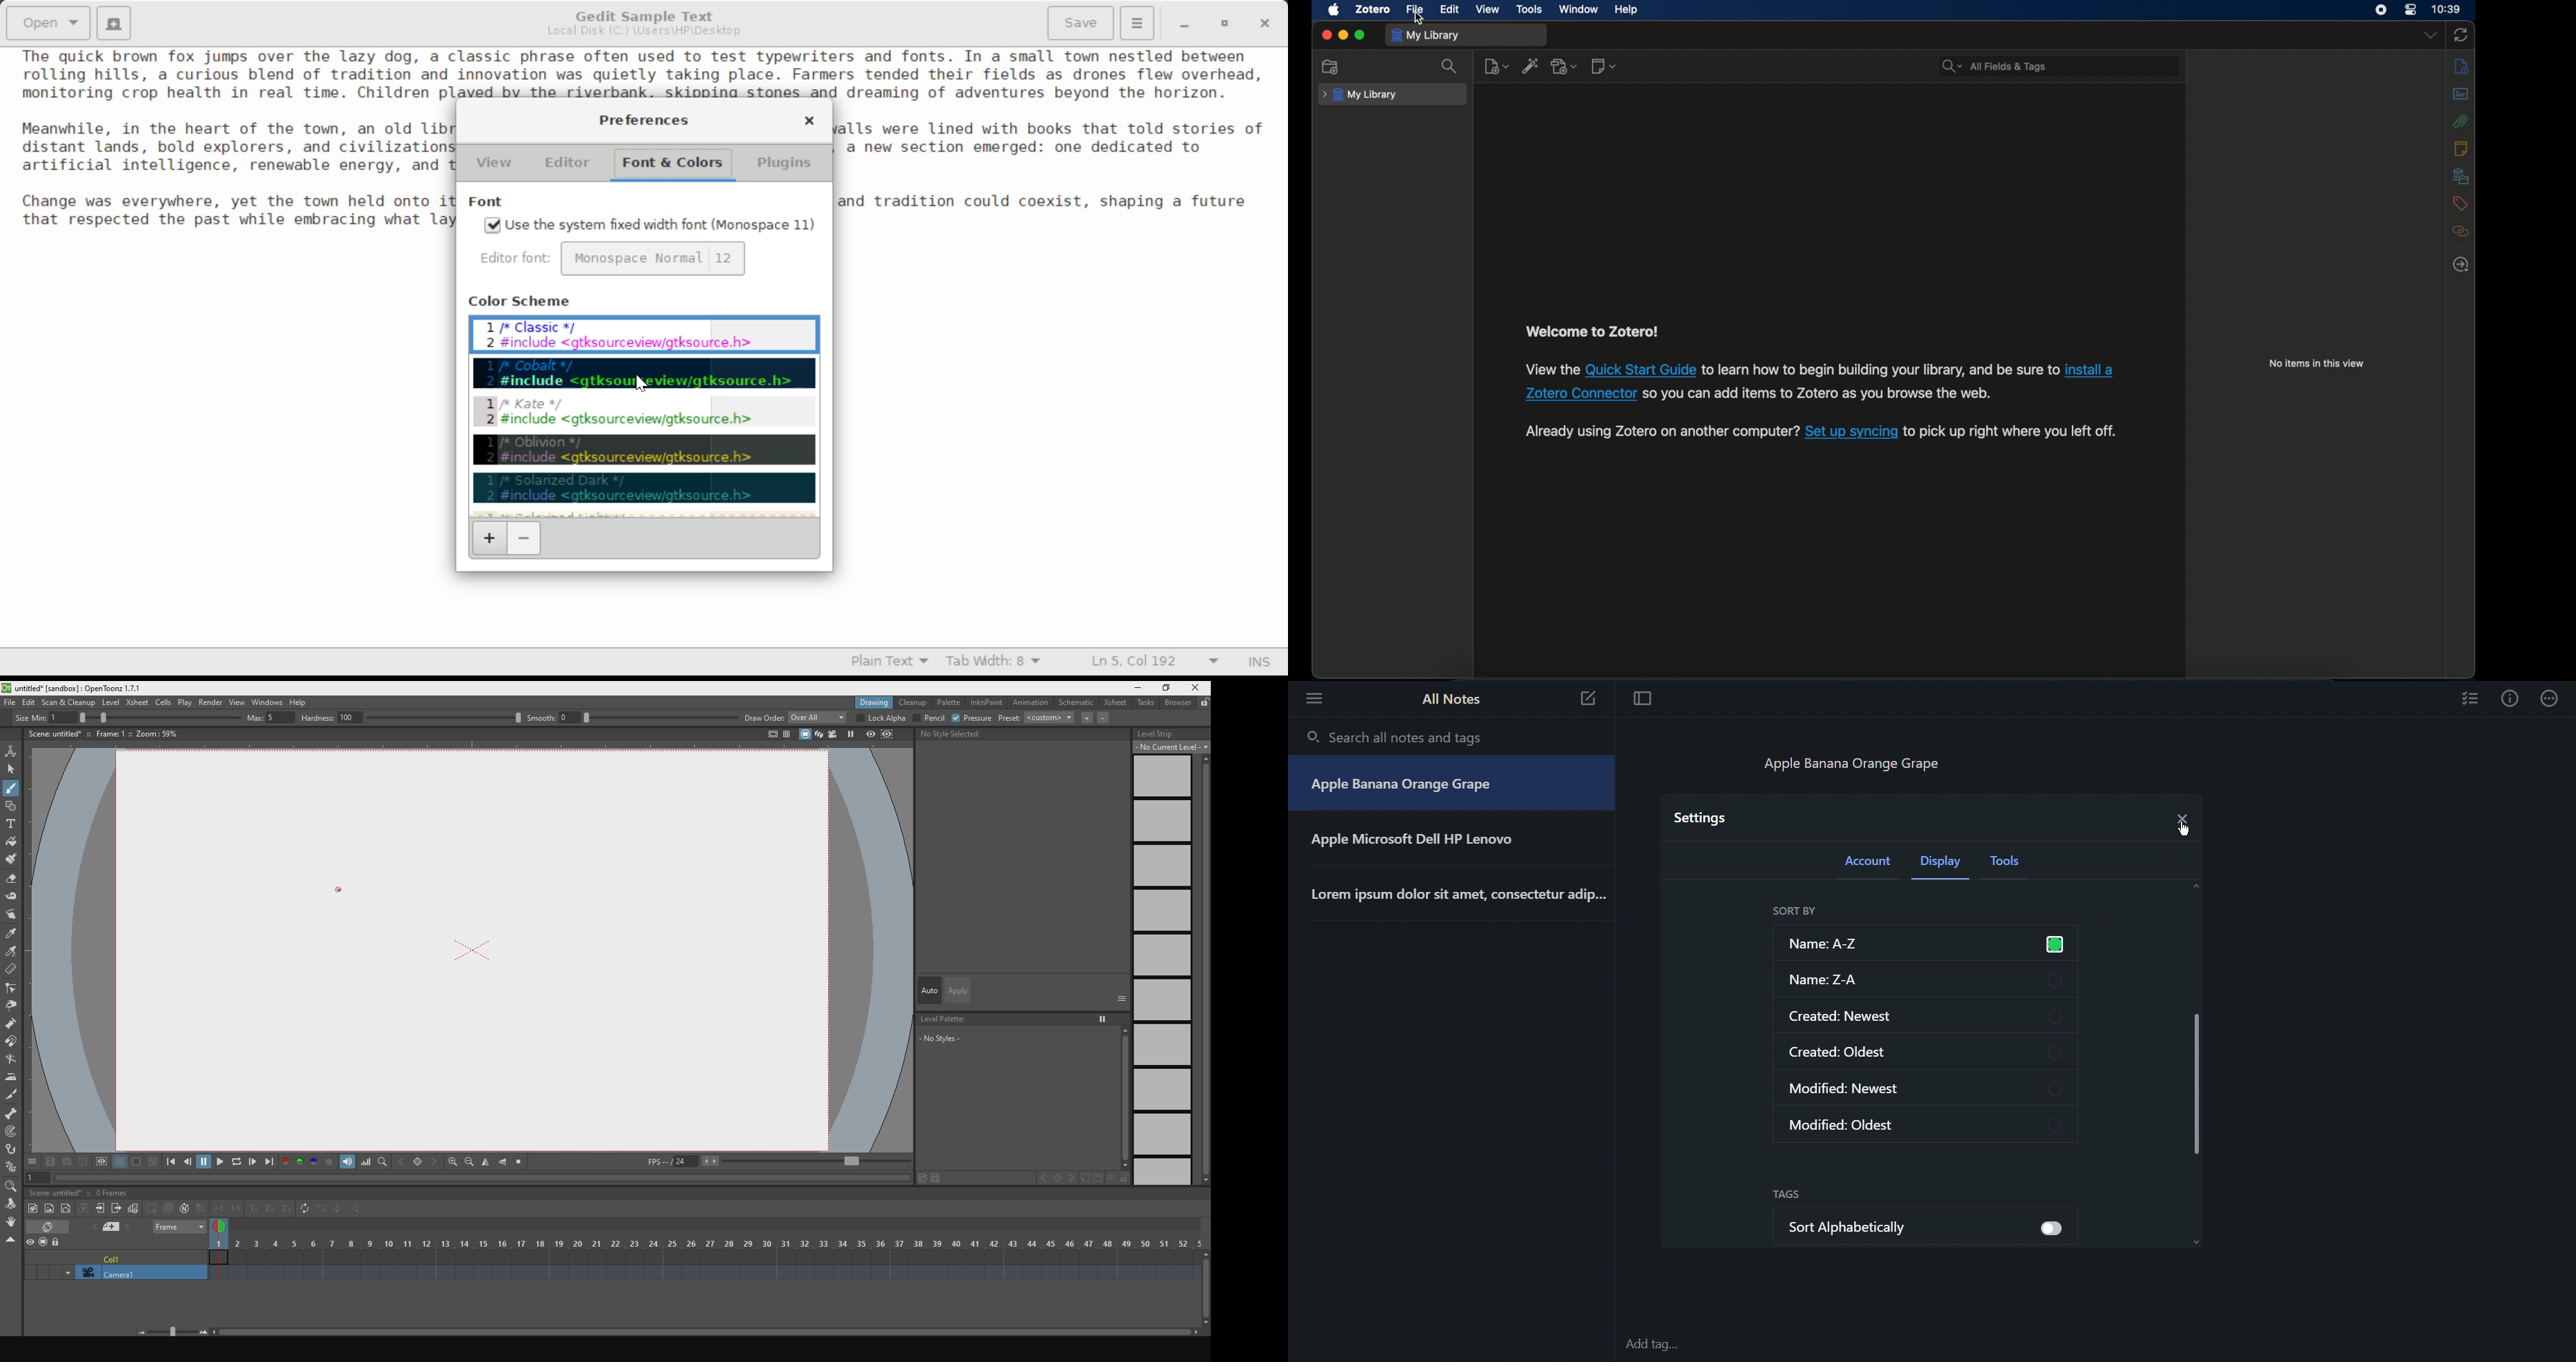 This screenshot has height=1372, width=2576. What do you see at coordinates (2092, 370) in the screenshot?
I see `install a` at bounding box center [2092, 370].